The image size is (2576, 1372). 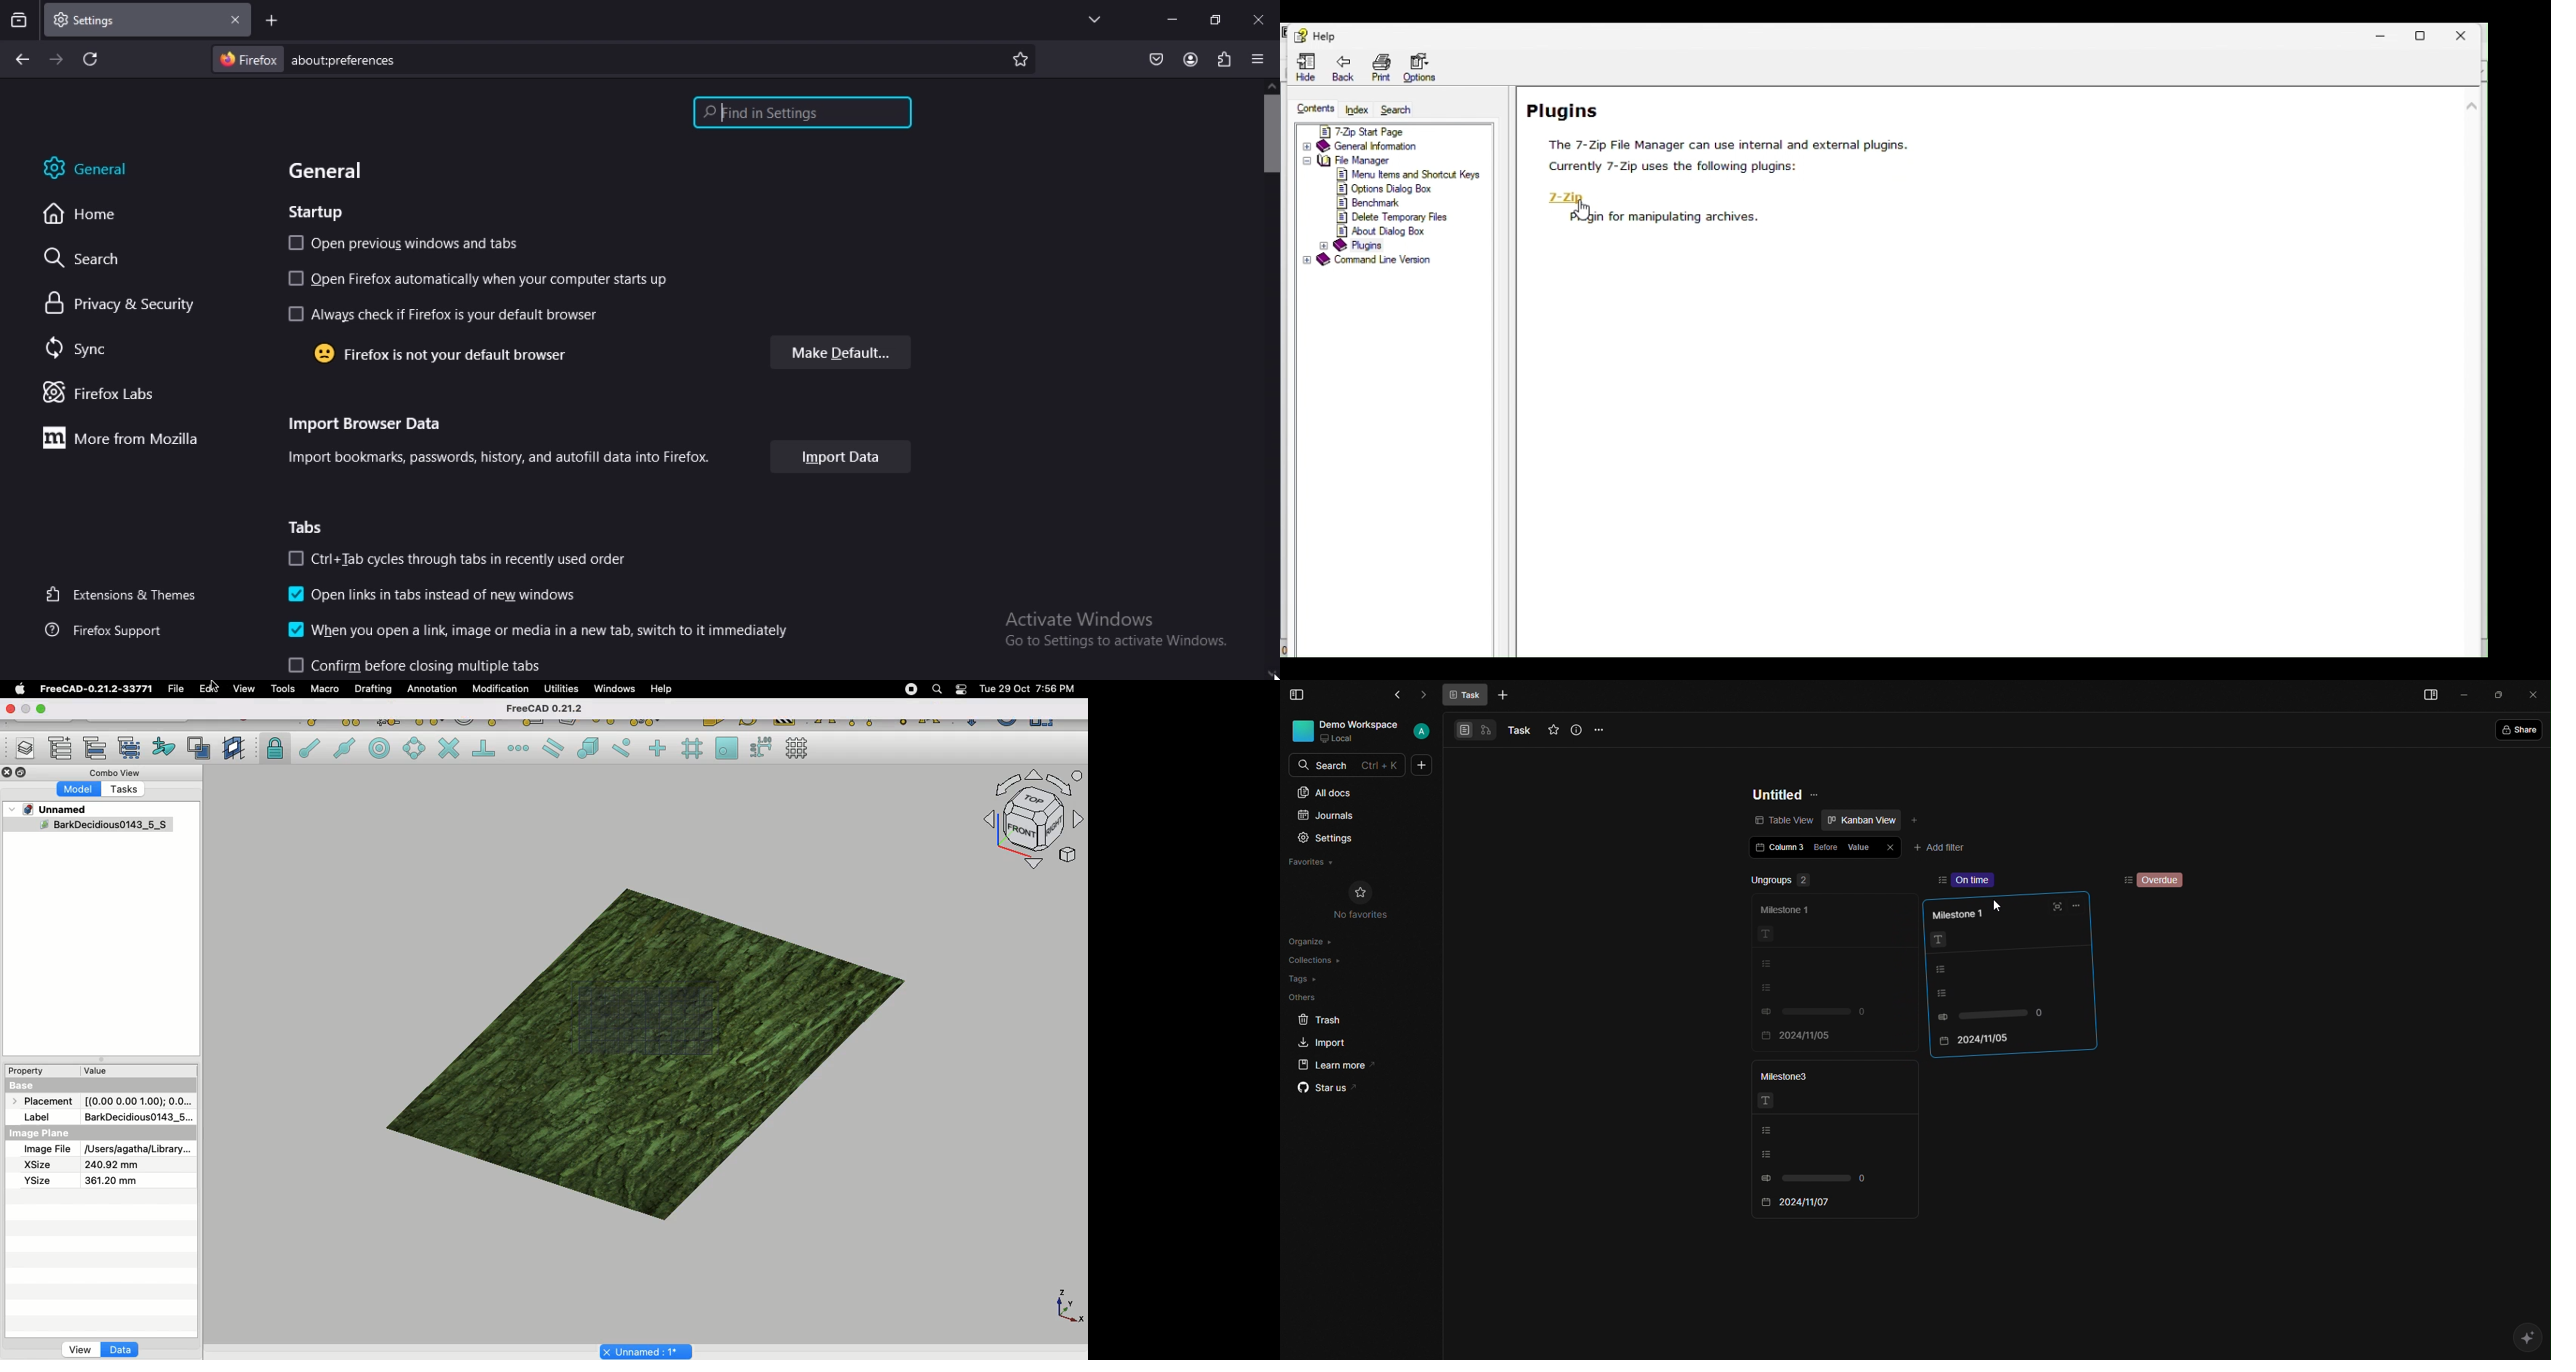 I want to click on Data, so click(x=120, y=1349).